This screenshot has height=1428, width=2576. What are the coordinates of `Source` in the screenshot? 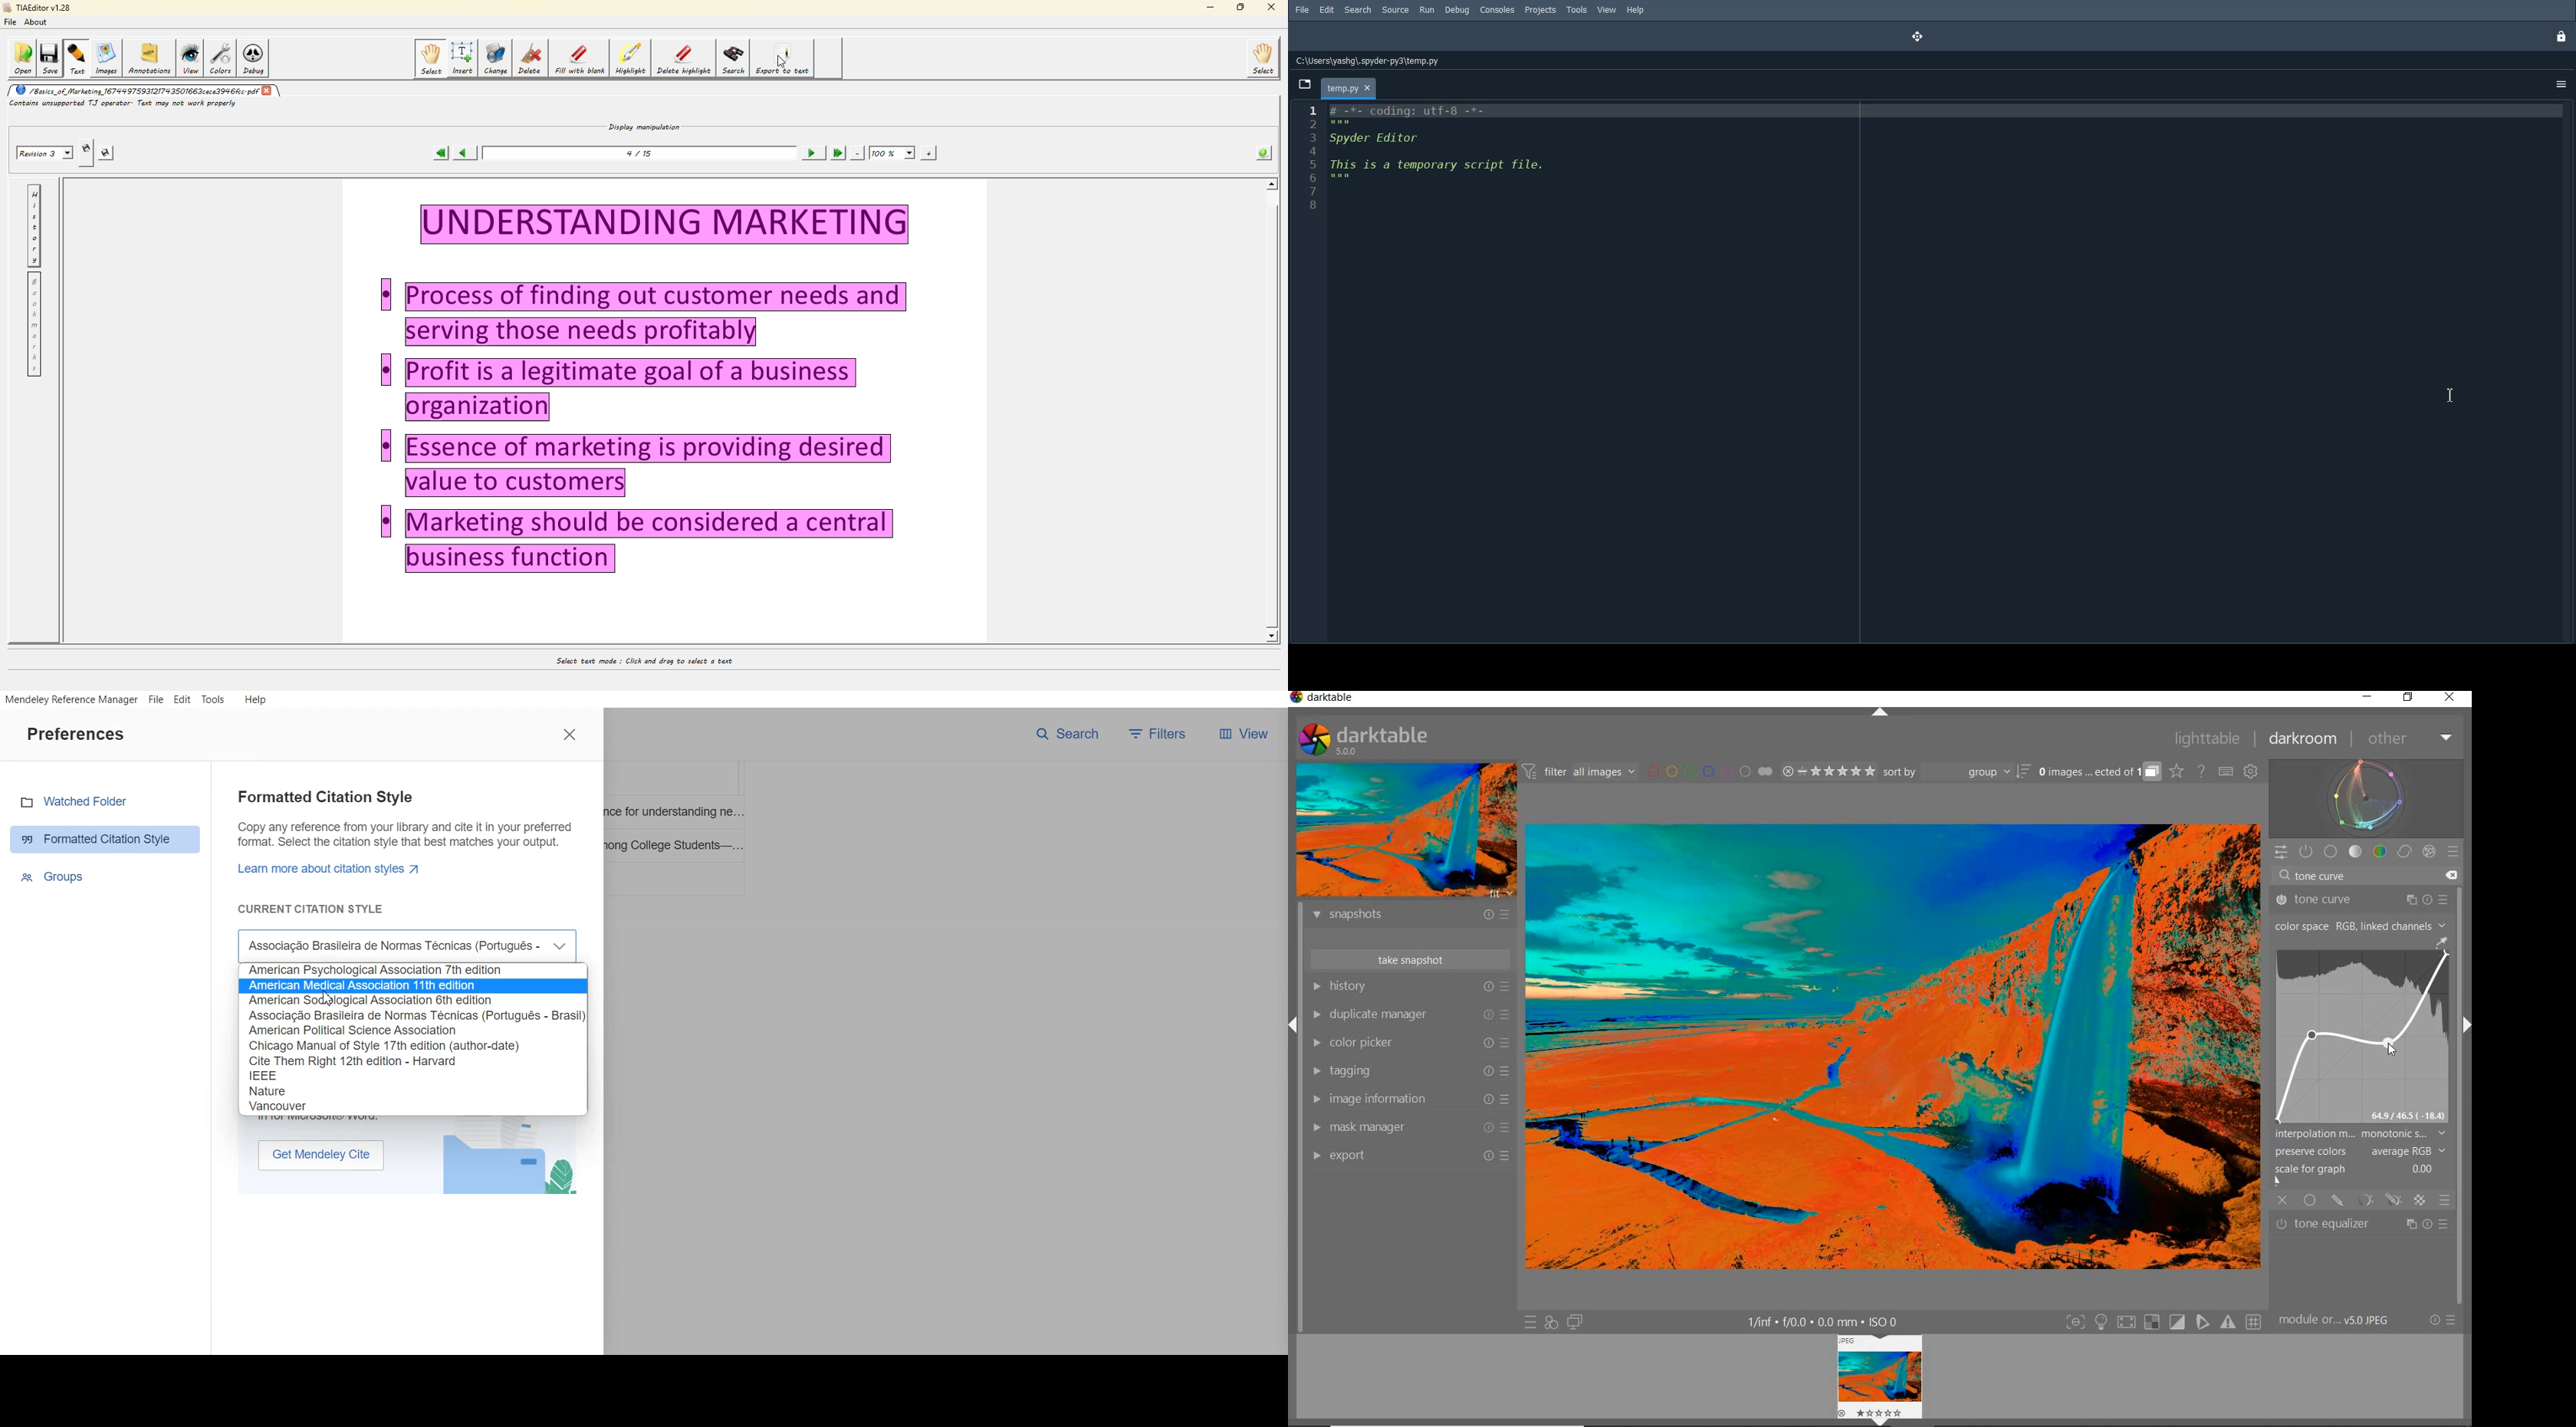 It's located at (1395, 9).